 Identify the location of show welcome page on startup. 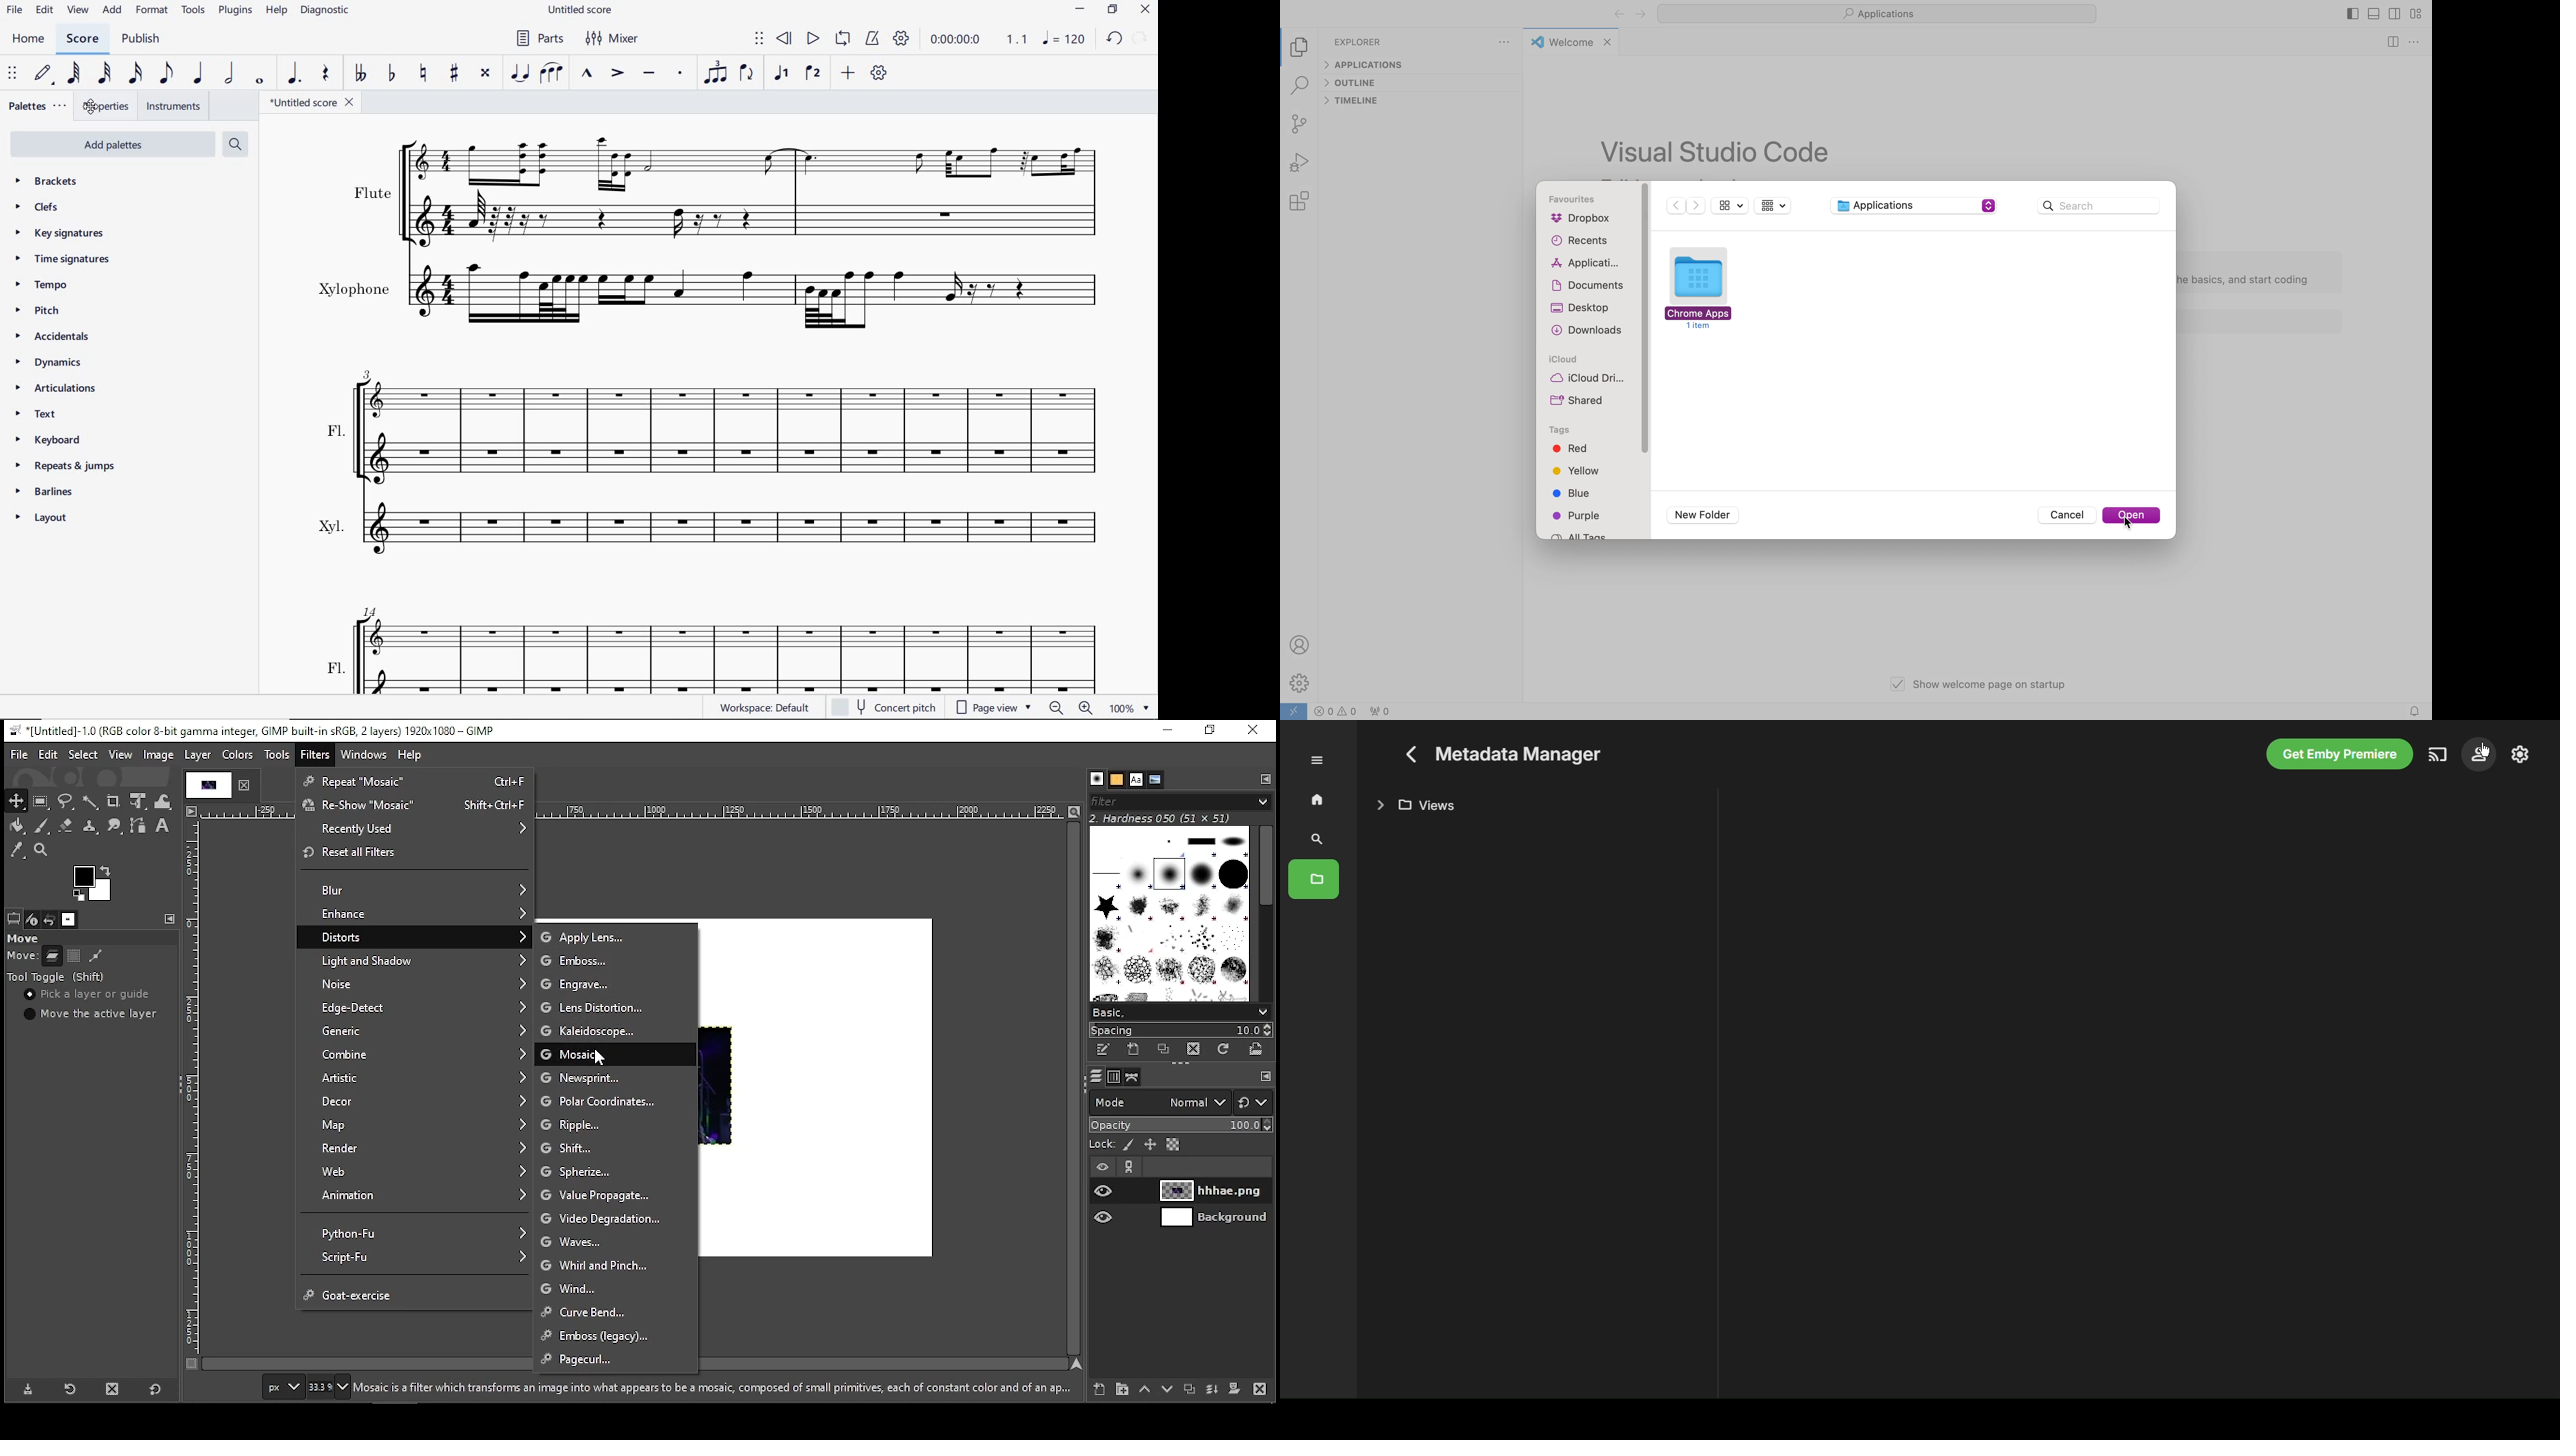
(1977, 684).